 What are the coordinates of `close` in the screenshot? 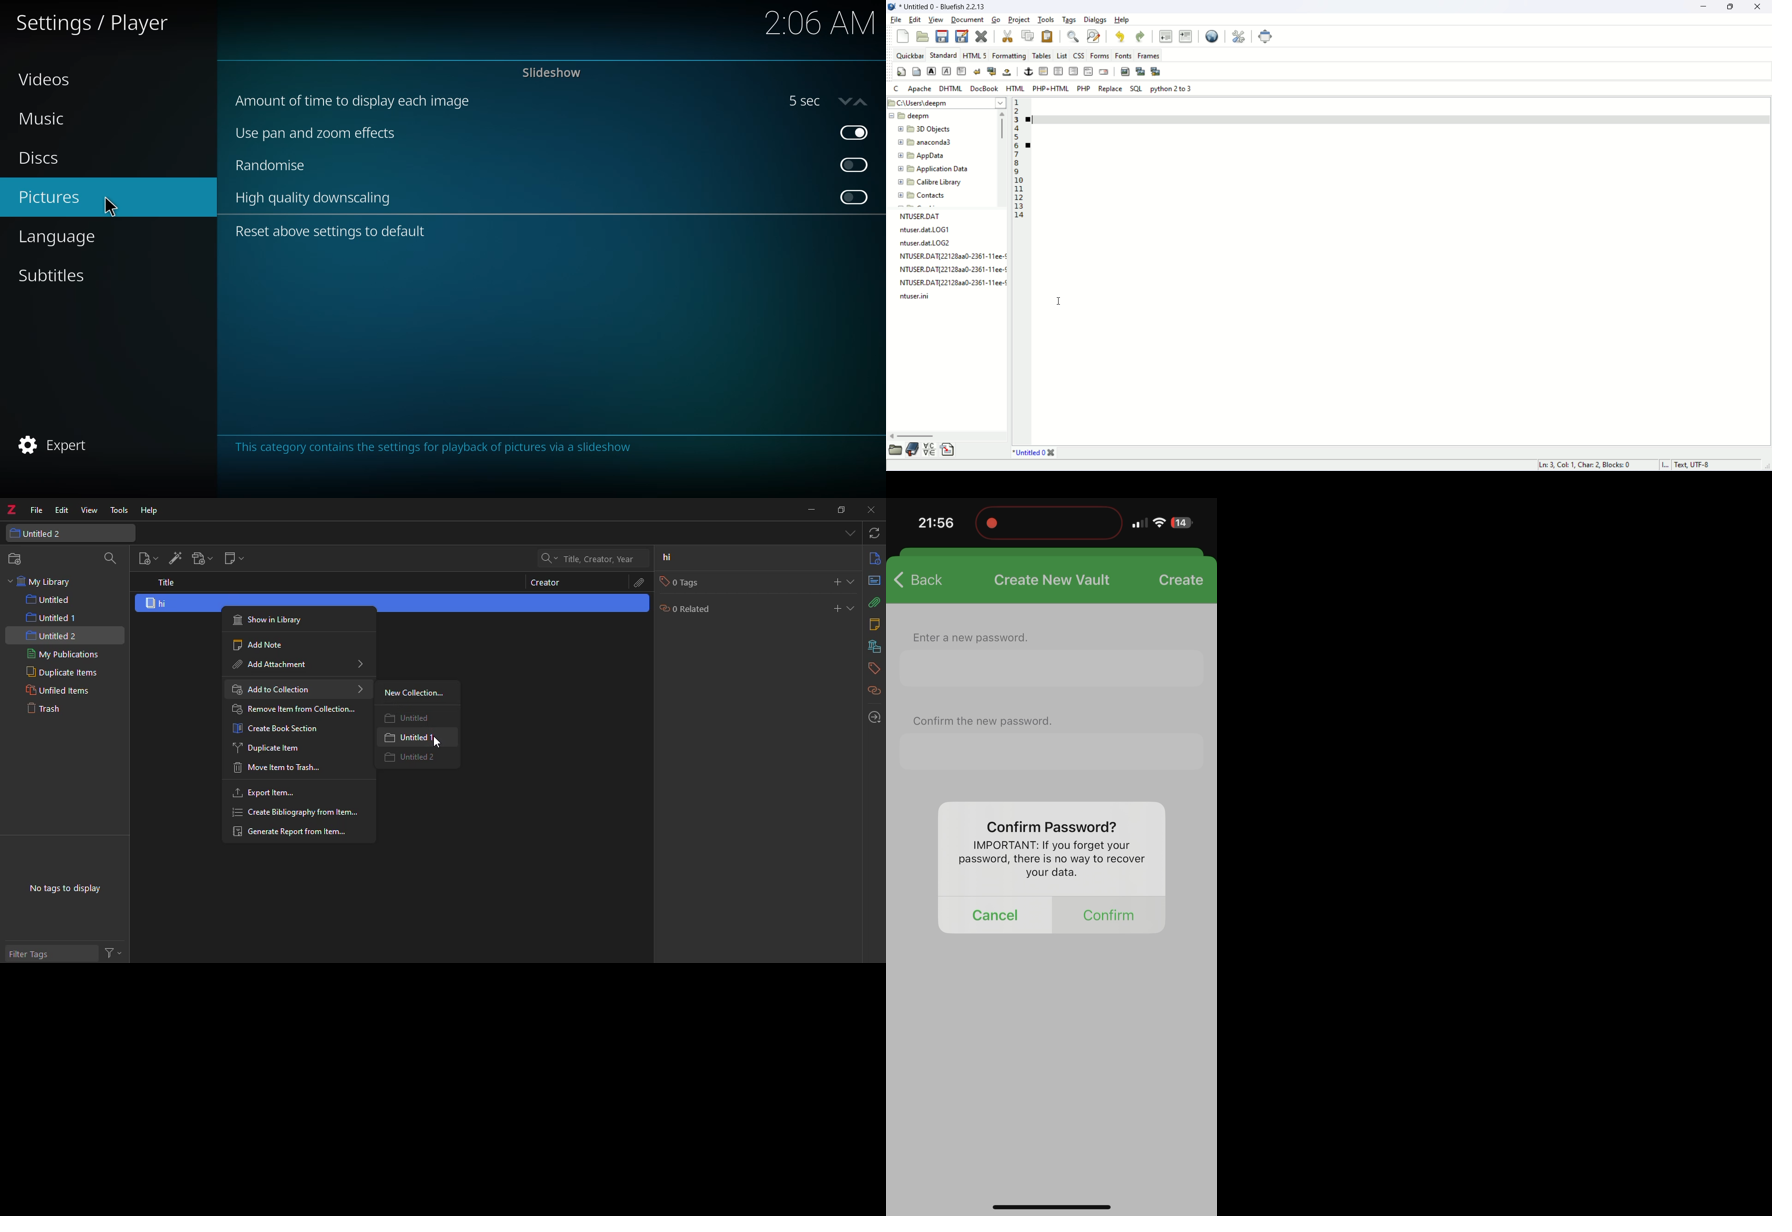 It's located at (1053, 454).